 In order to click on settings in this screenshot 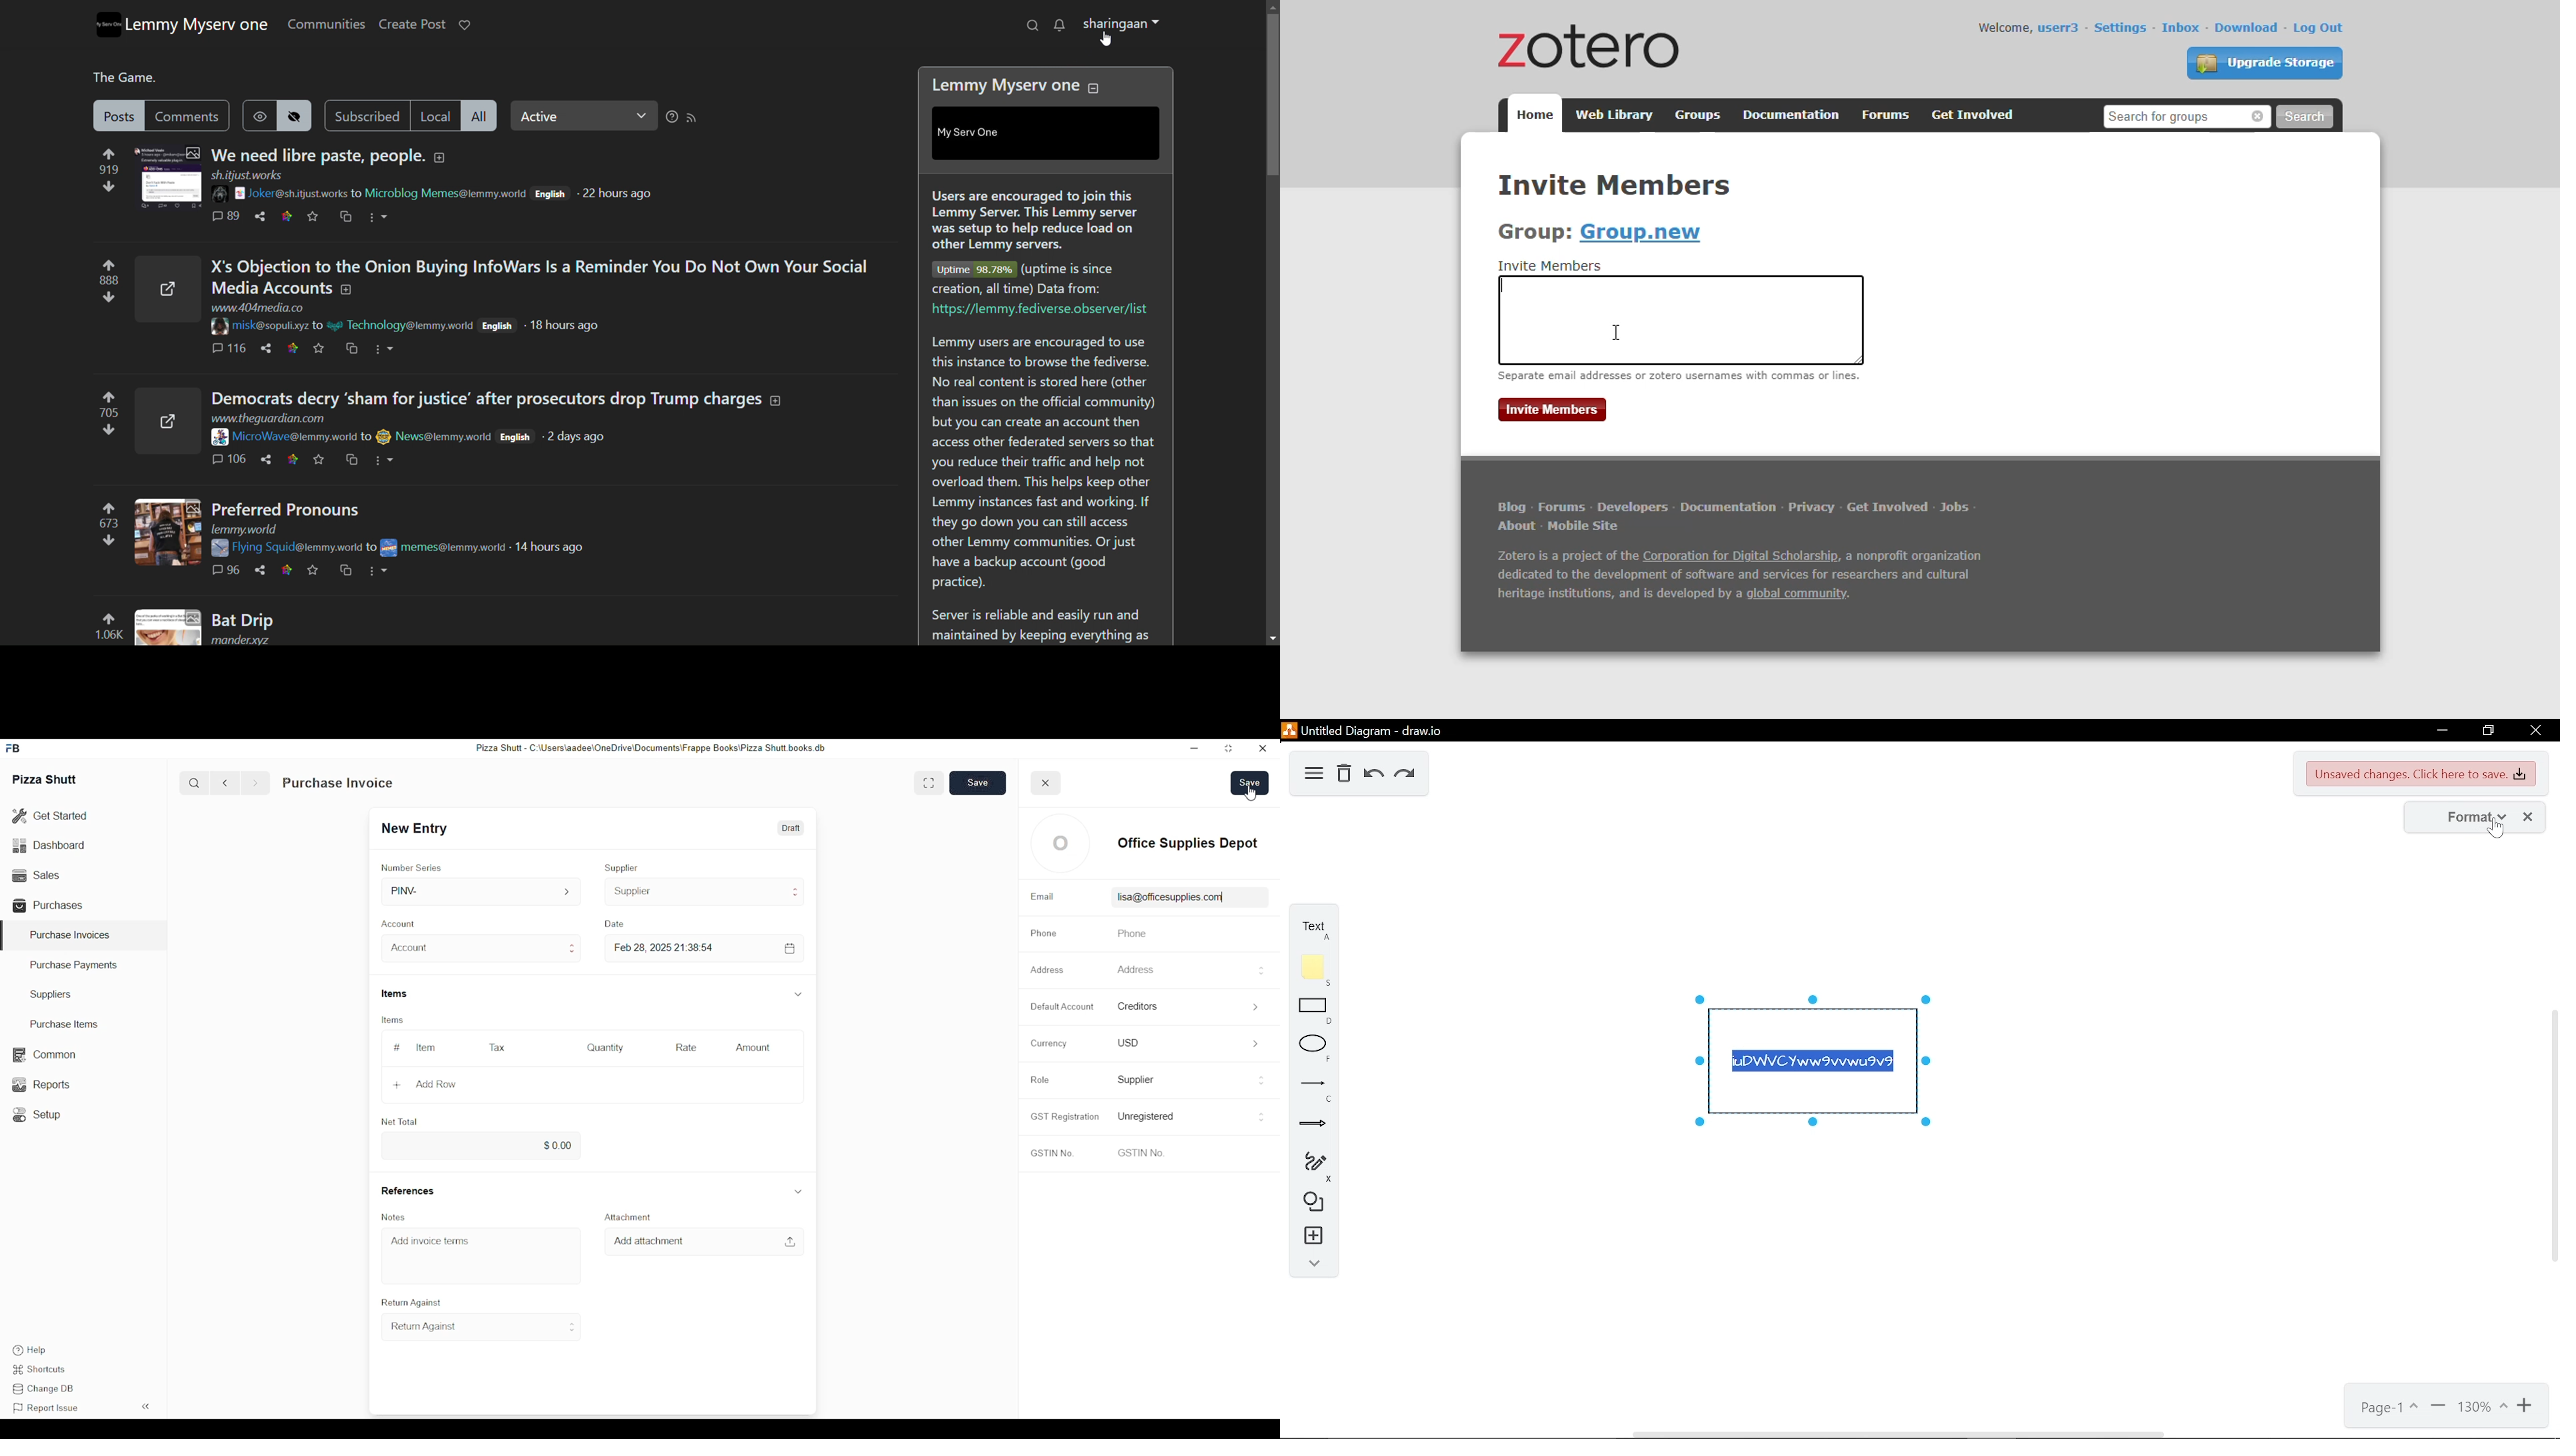, I will do `click(2120, 27)`.